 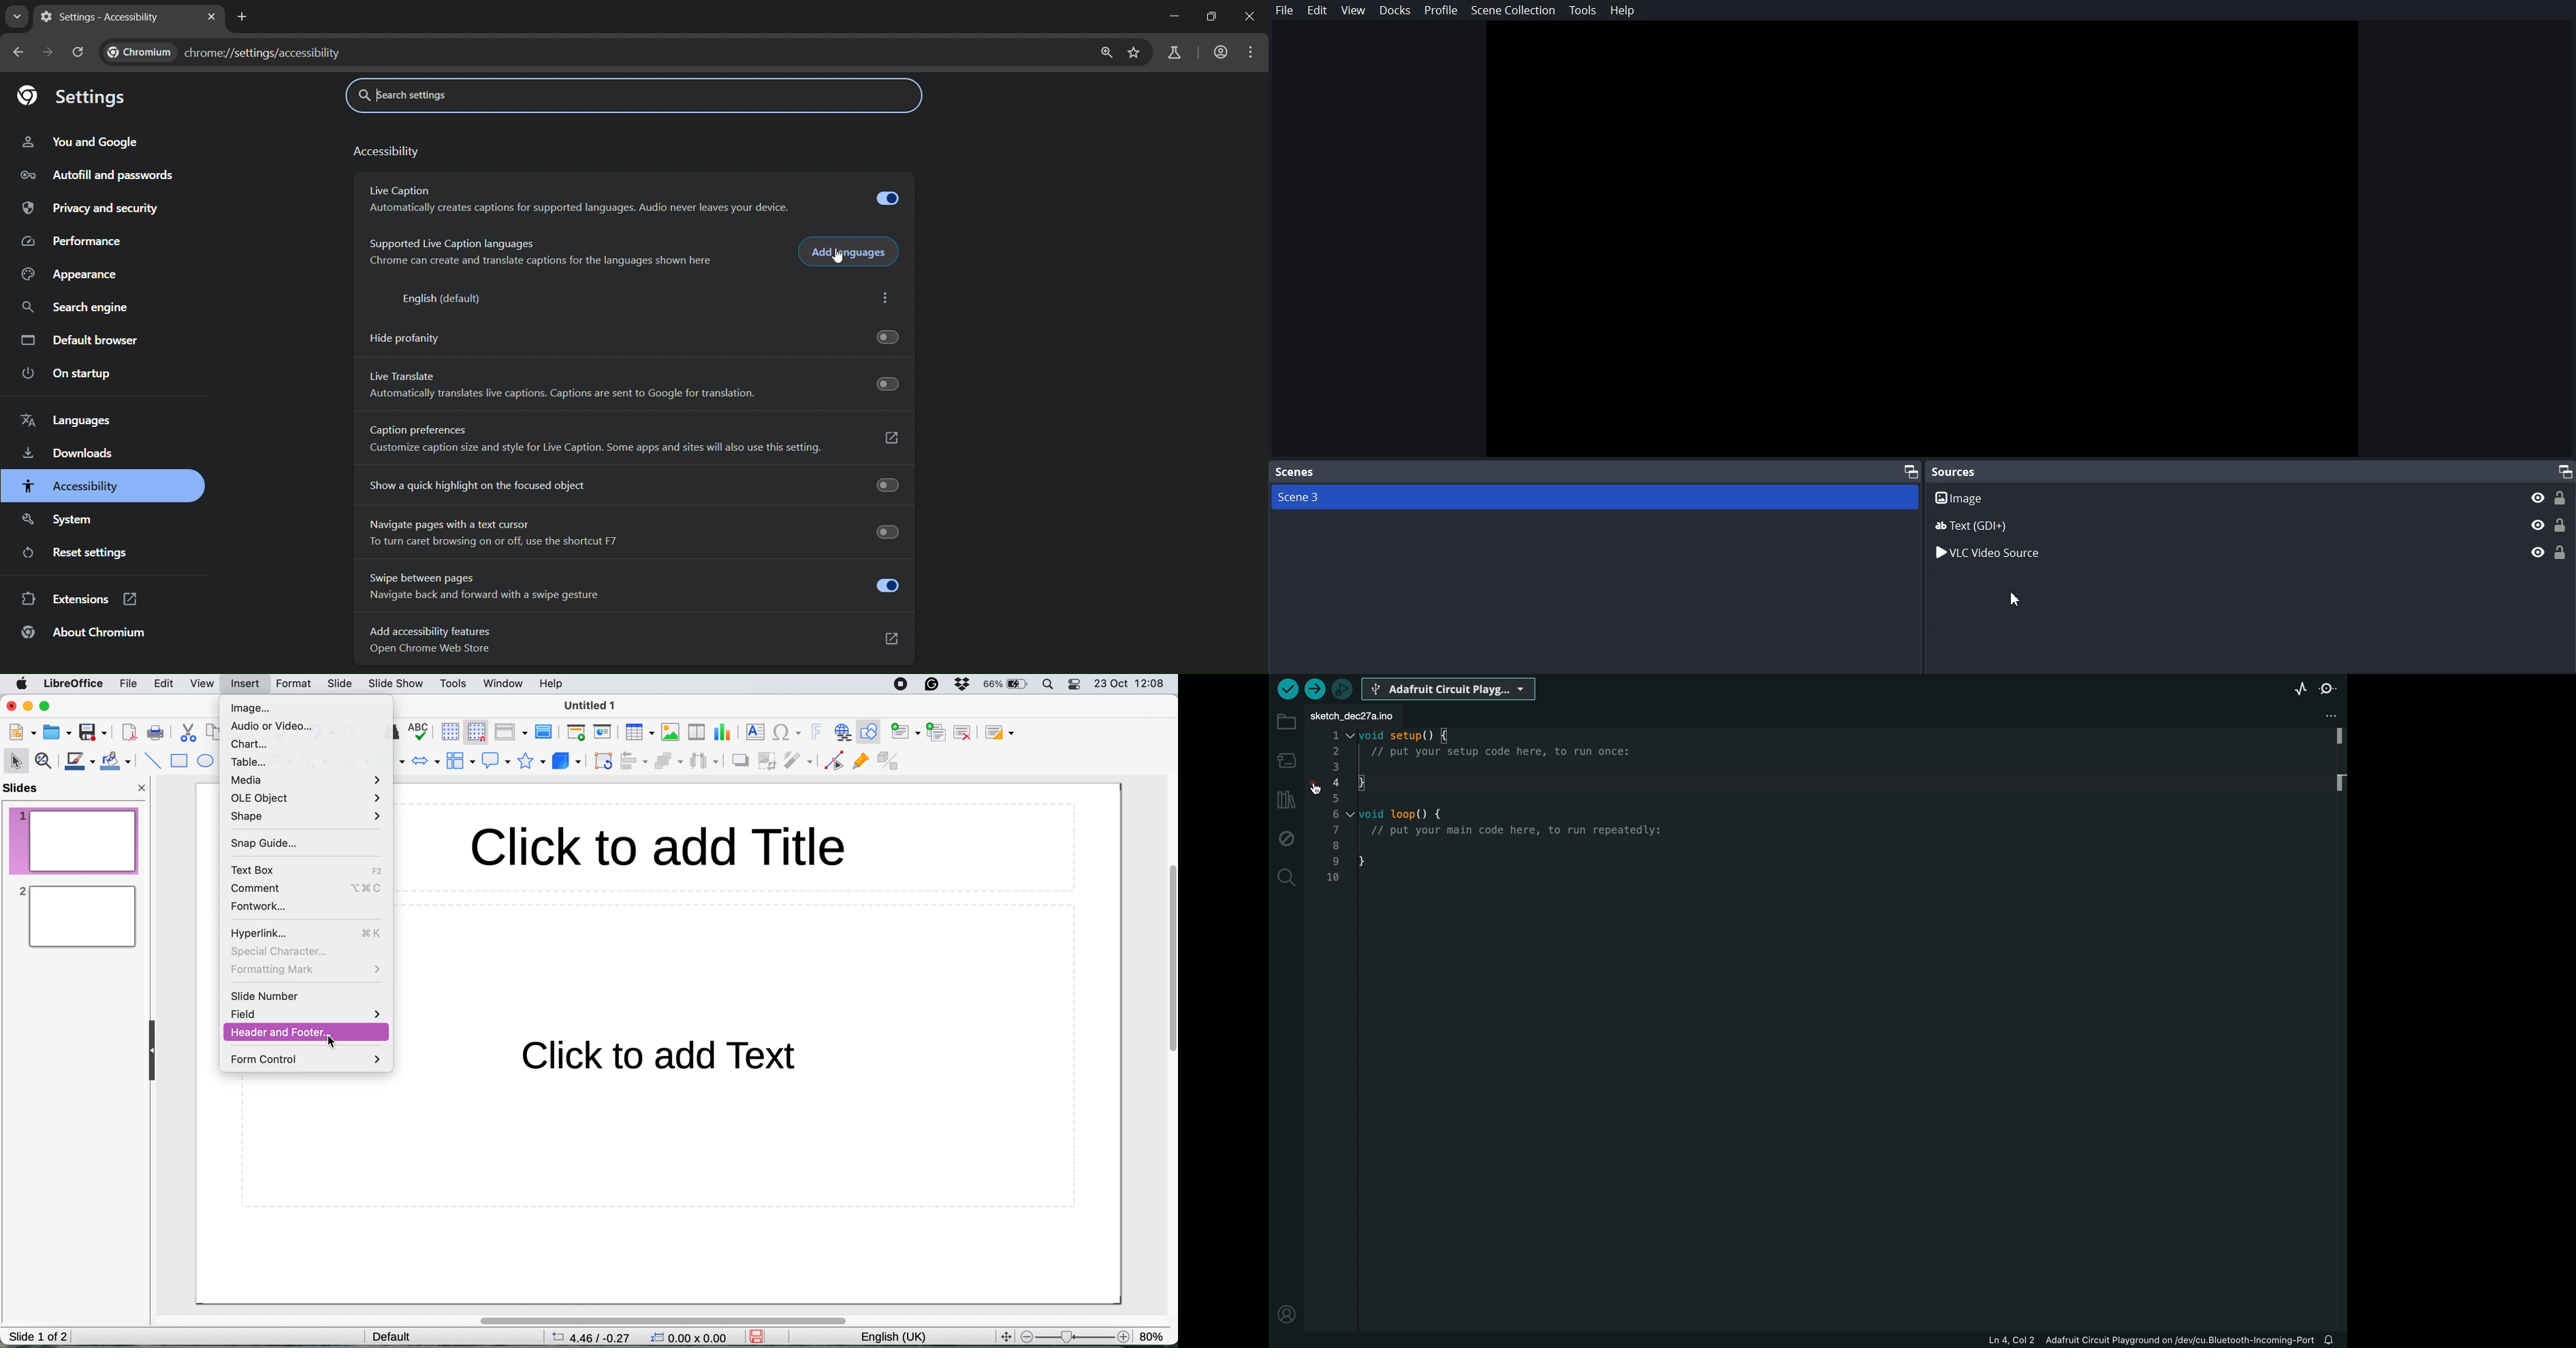 I want to click on window, so click(x=504, y=685).